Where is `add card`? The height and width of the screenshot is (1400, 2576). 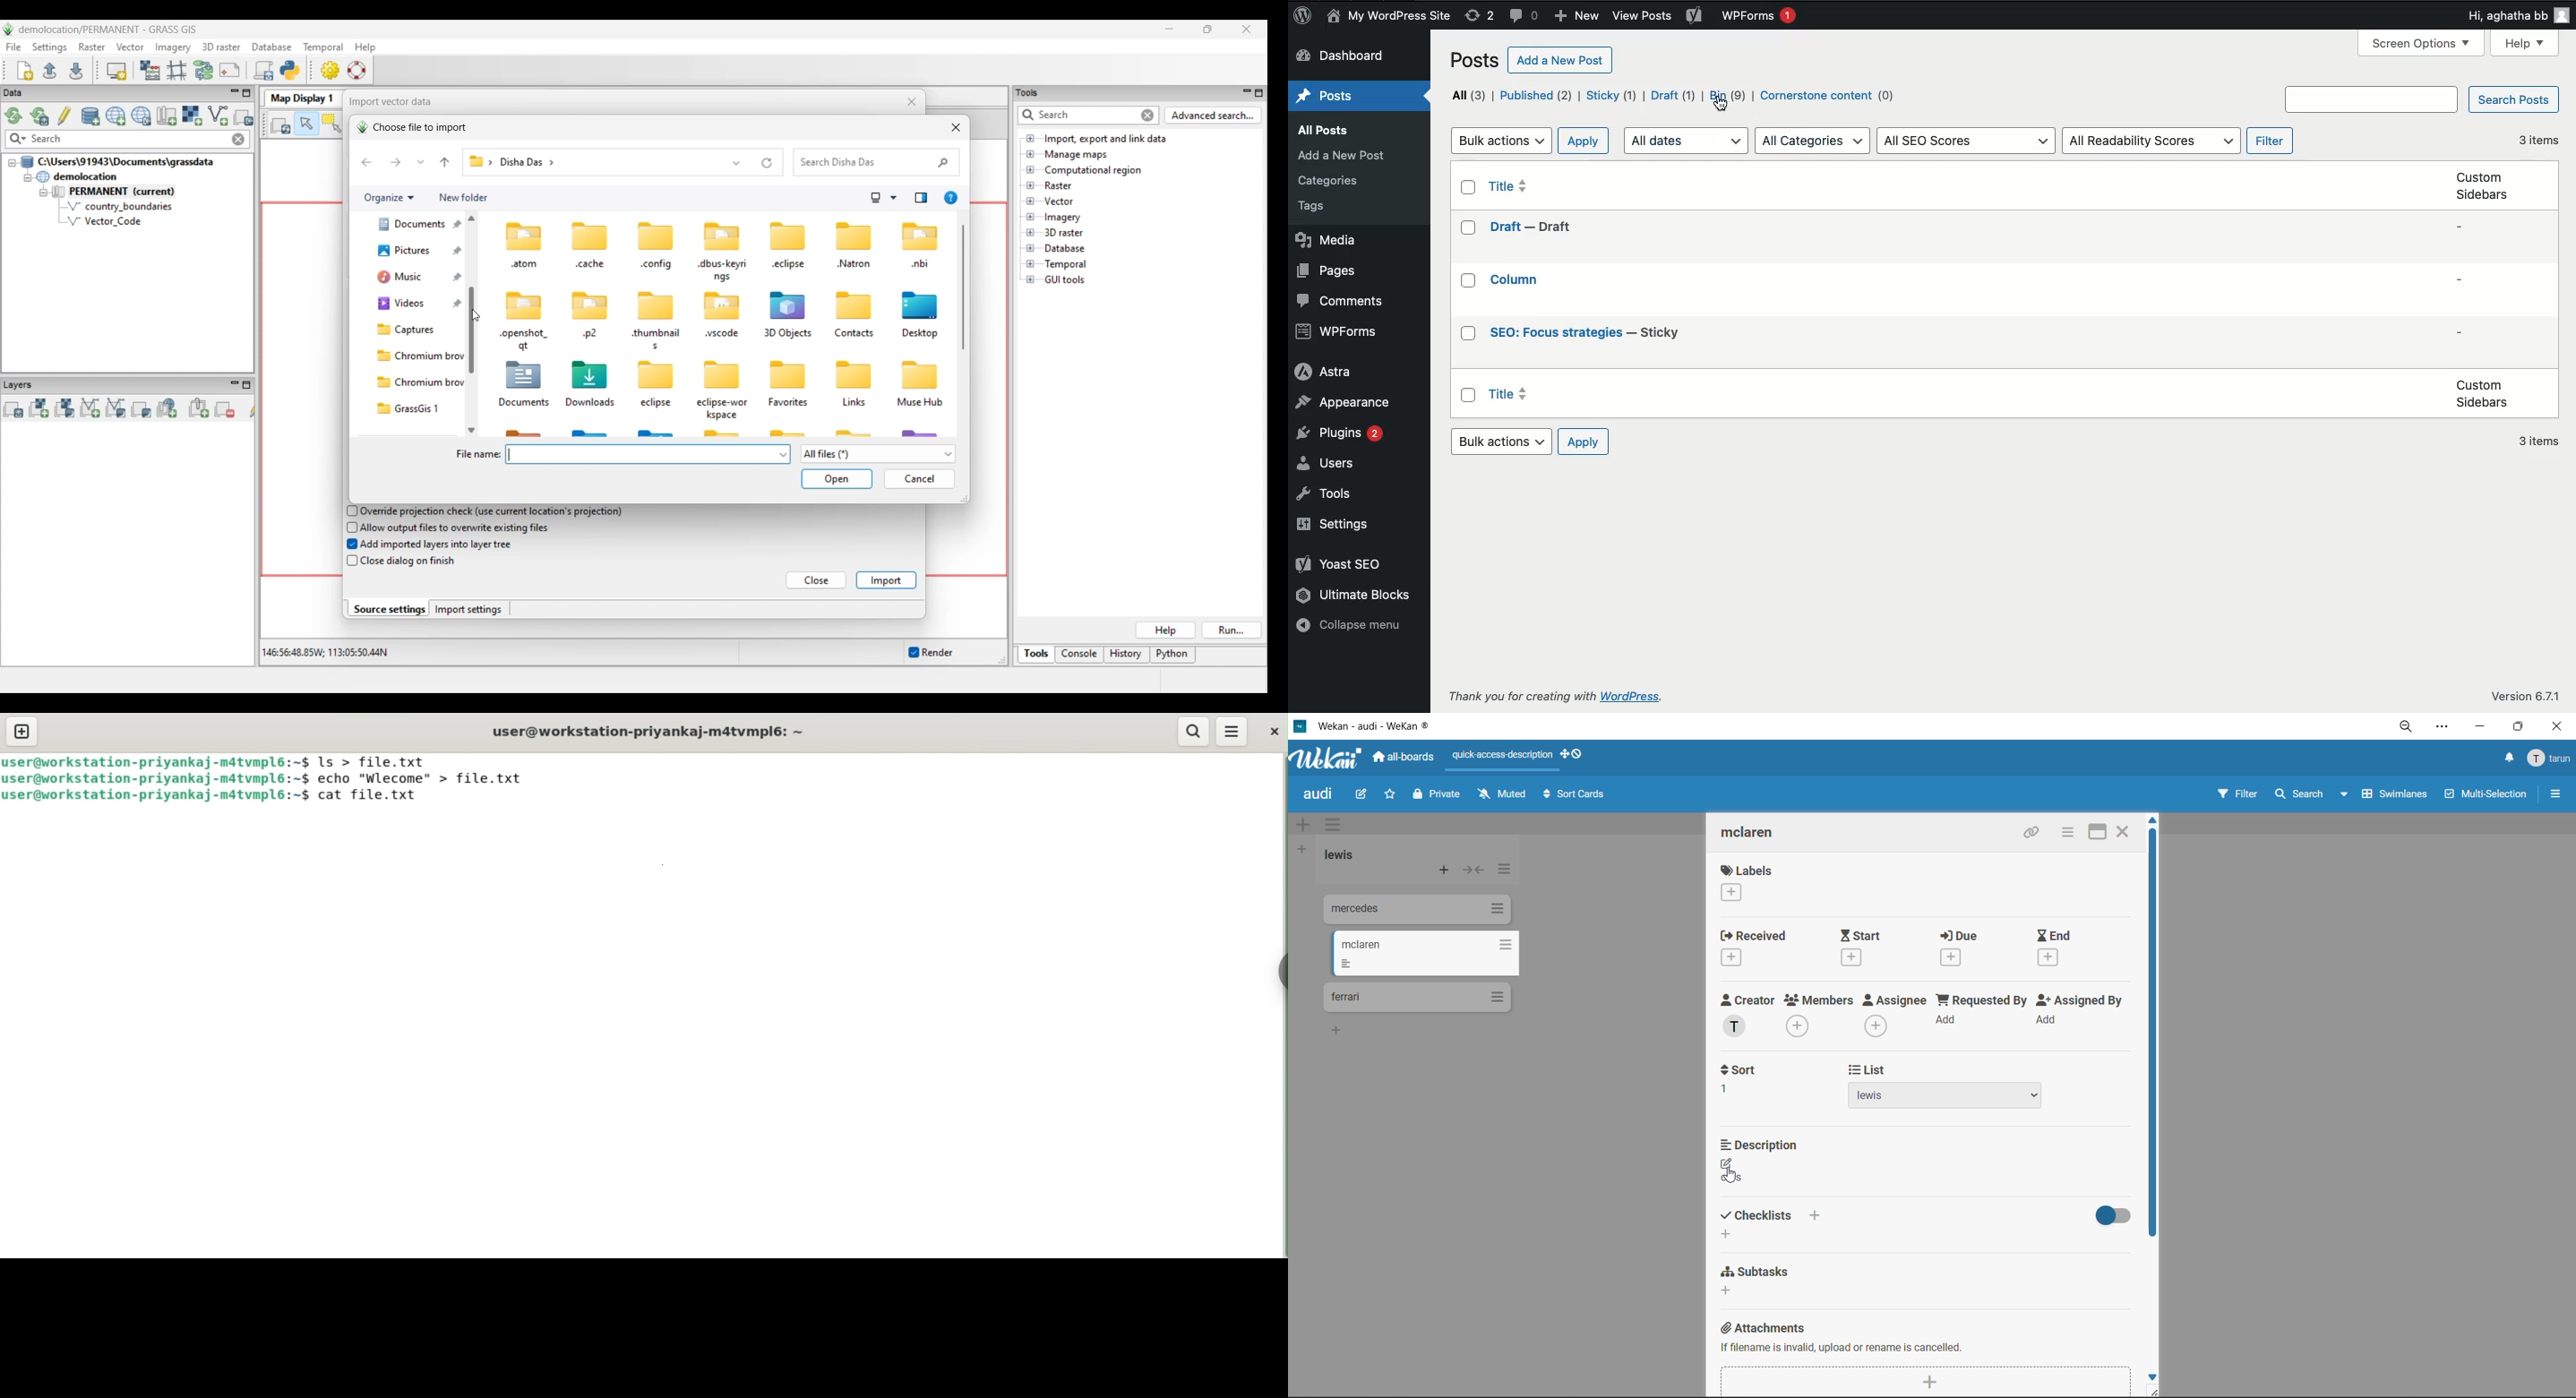
add card is located at coordinates (1445, 872).